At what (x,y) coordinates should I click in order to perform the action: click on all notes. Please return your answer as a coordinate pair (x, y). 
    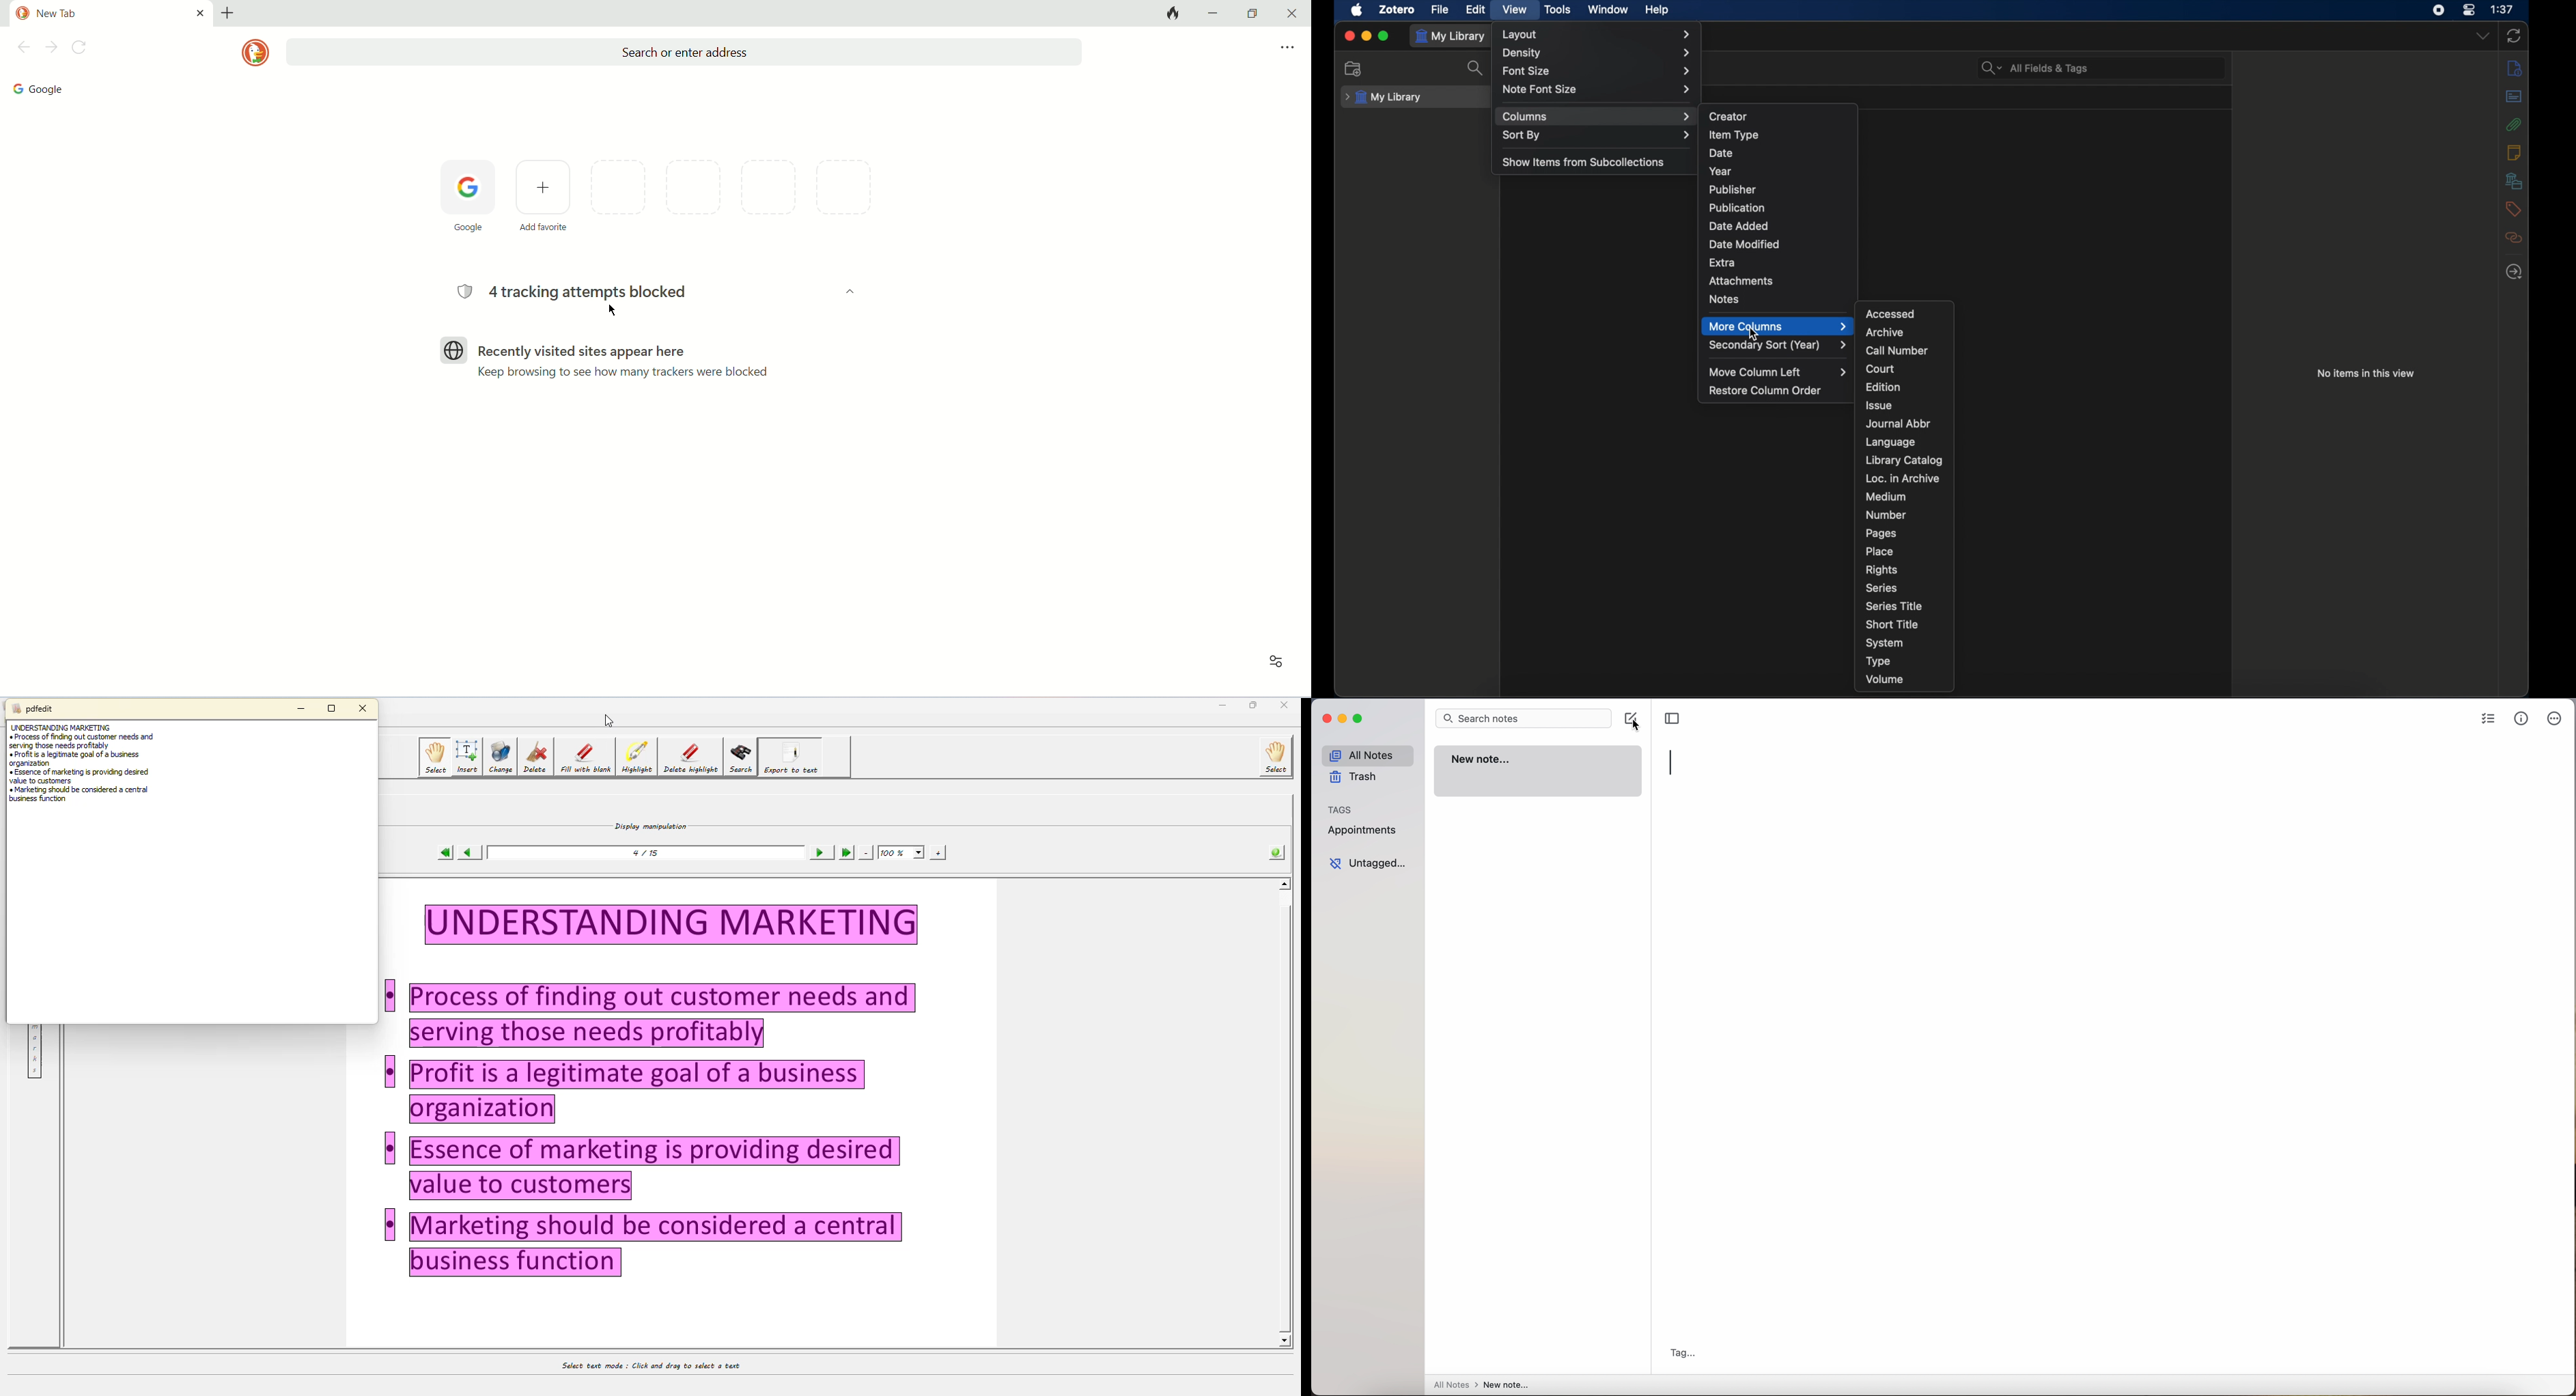
    Looking at the image, I should click on (1369, 755).